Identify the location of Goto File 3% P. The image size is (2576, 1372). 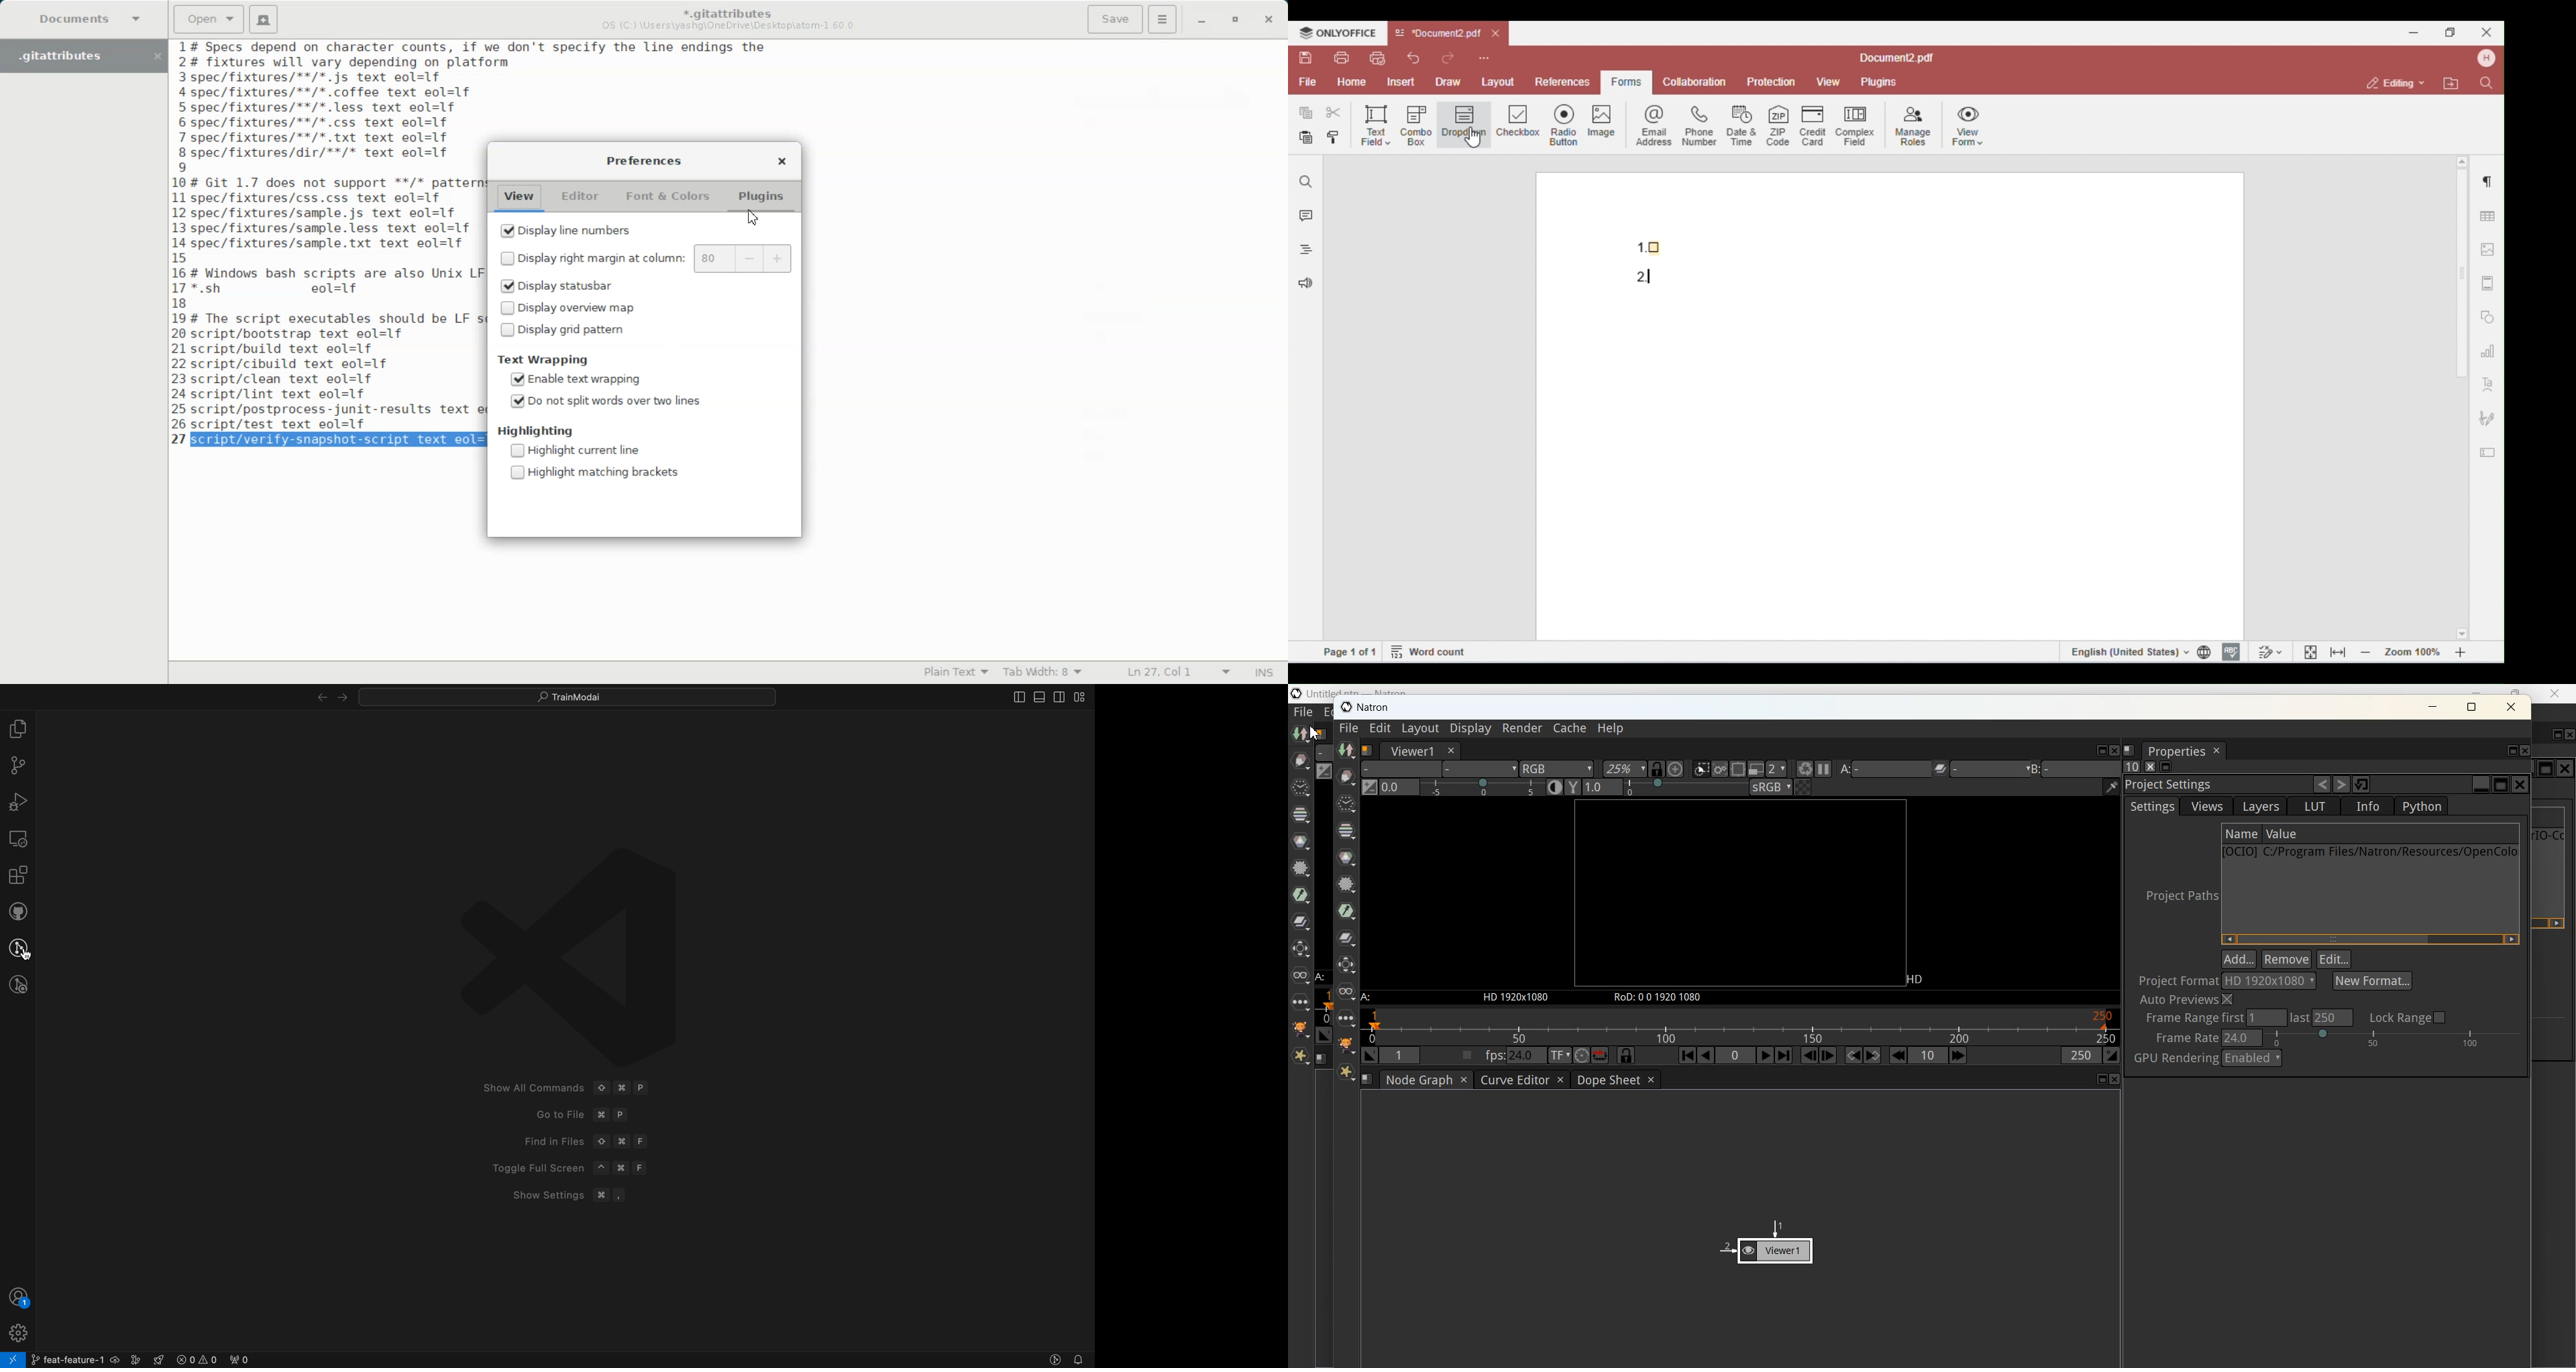
(584, 1112).